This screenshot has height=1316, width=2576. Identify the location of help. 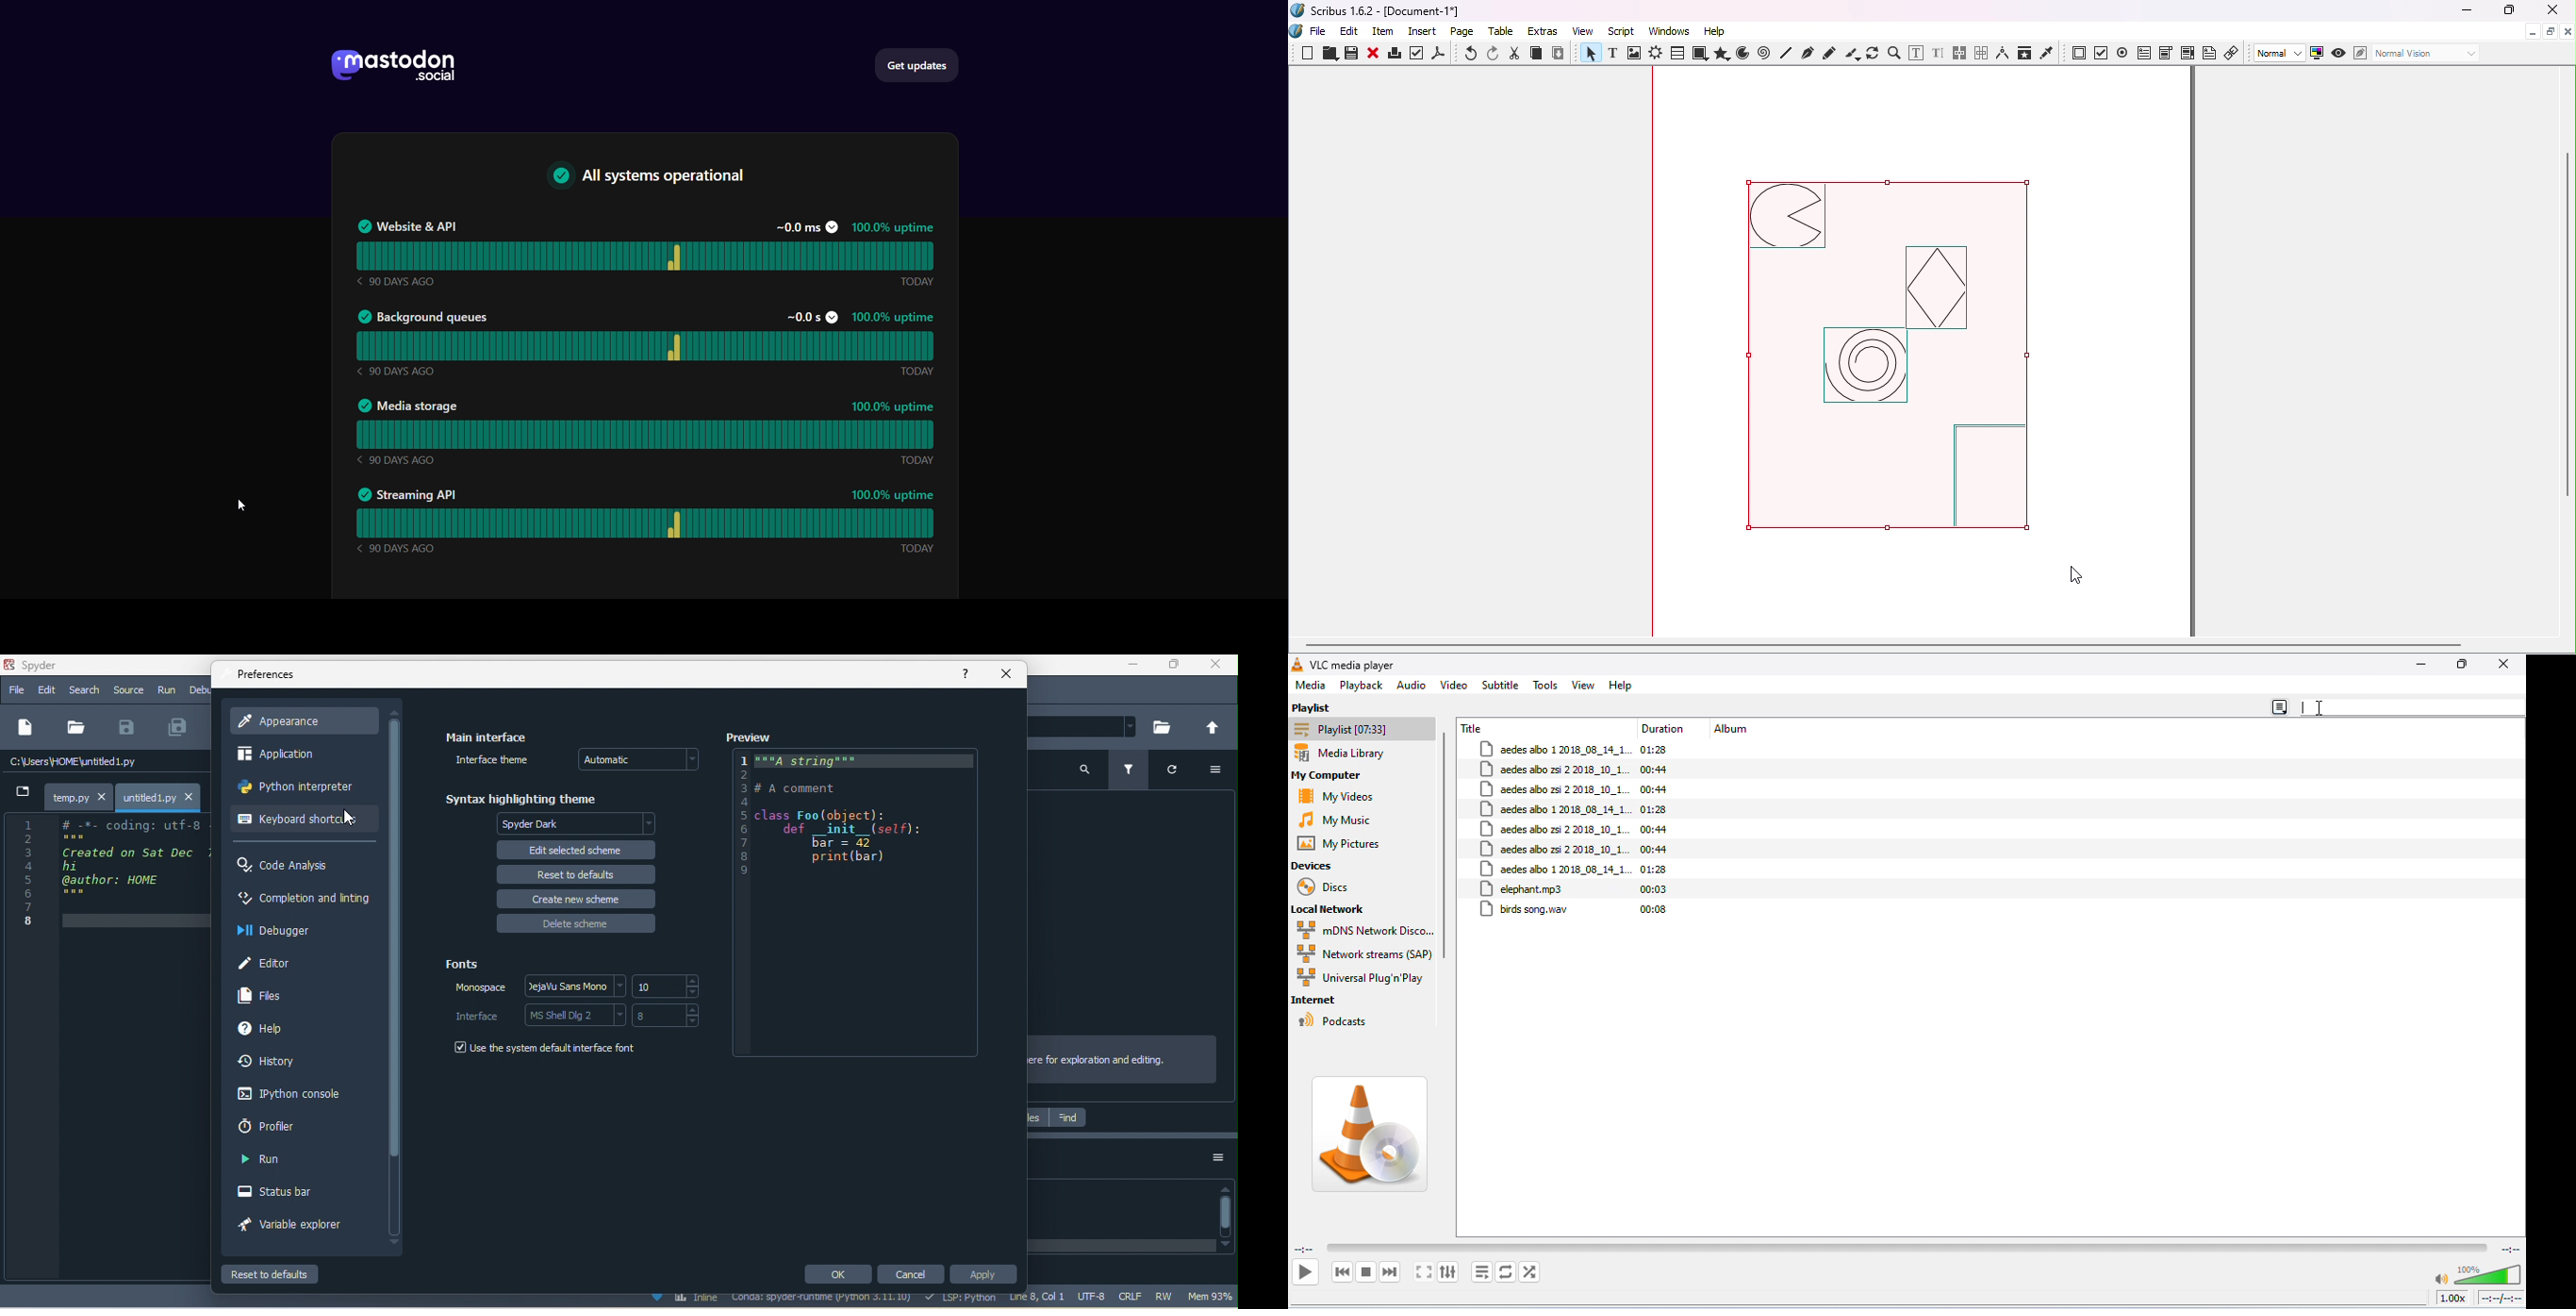
(266, 1032).